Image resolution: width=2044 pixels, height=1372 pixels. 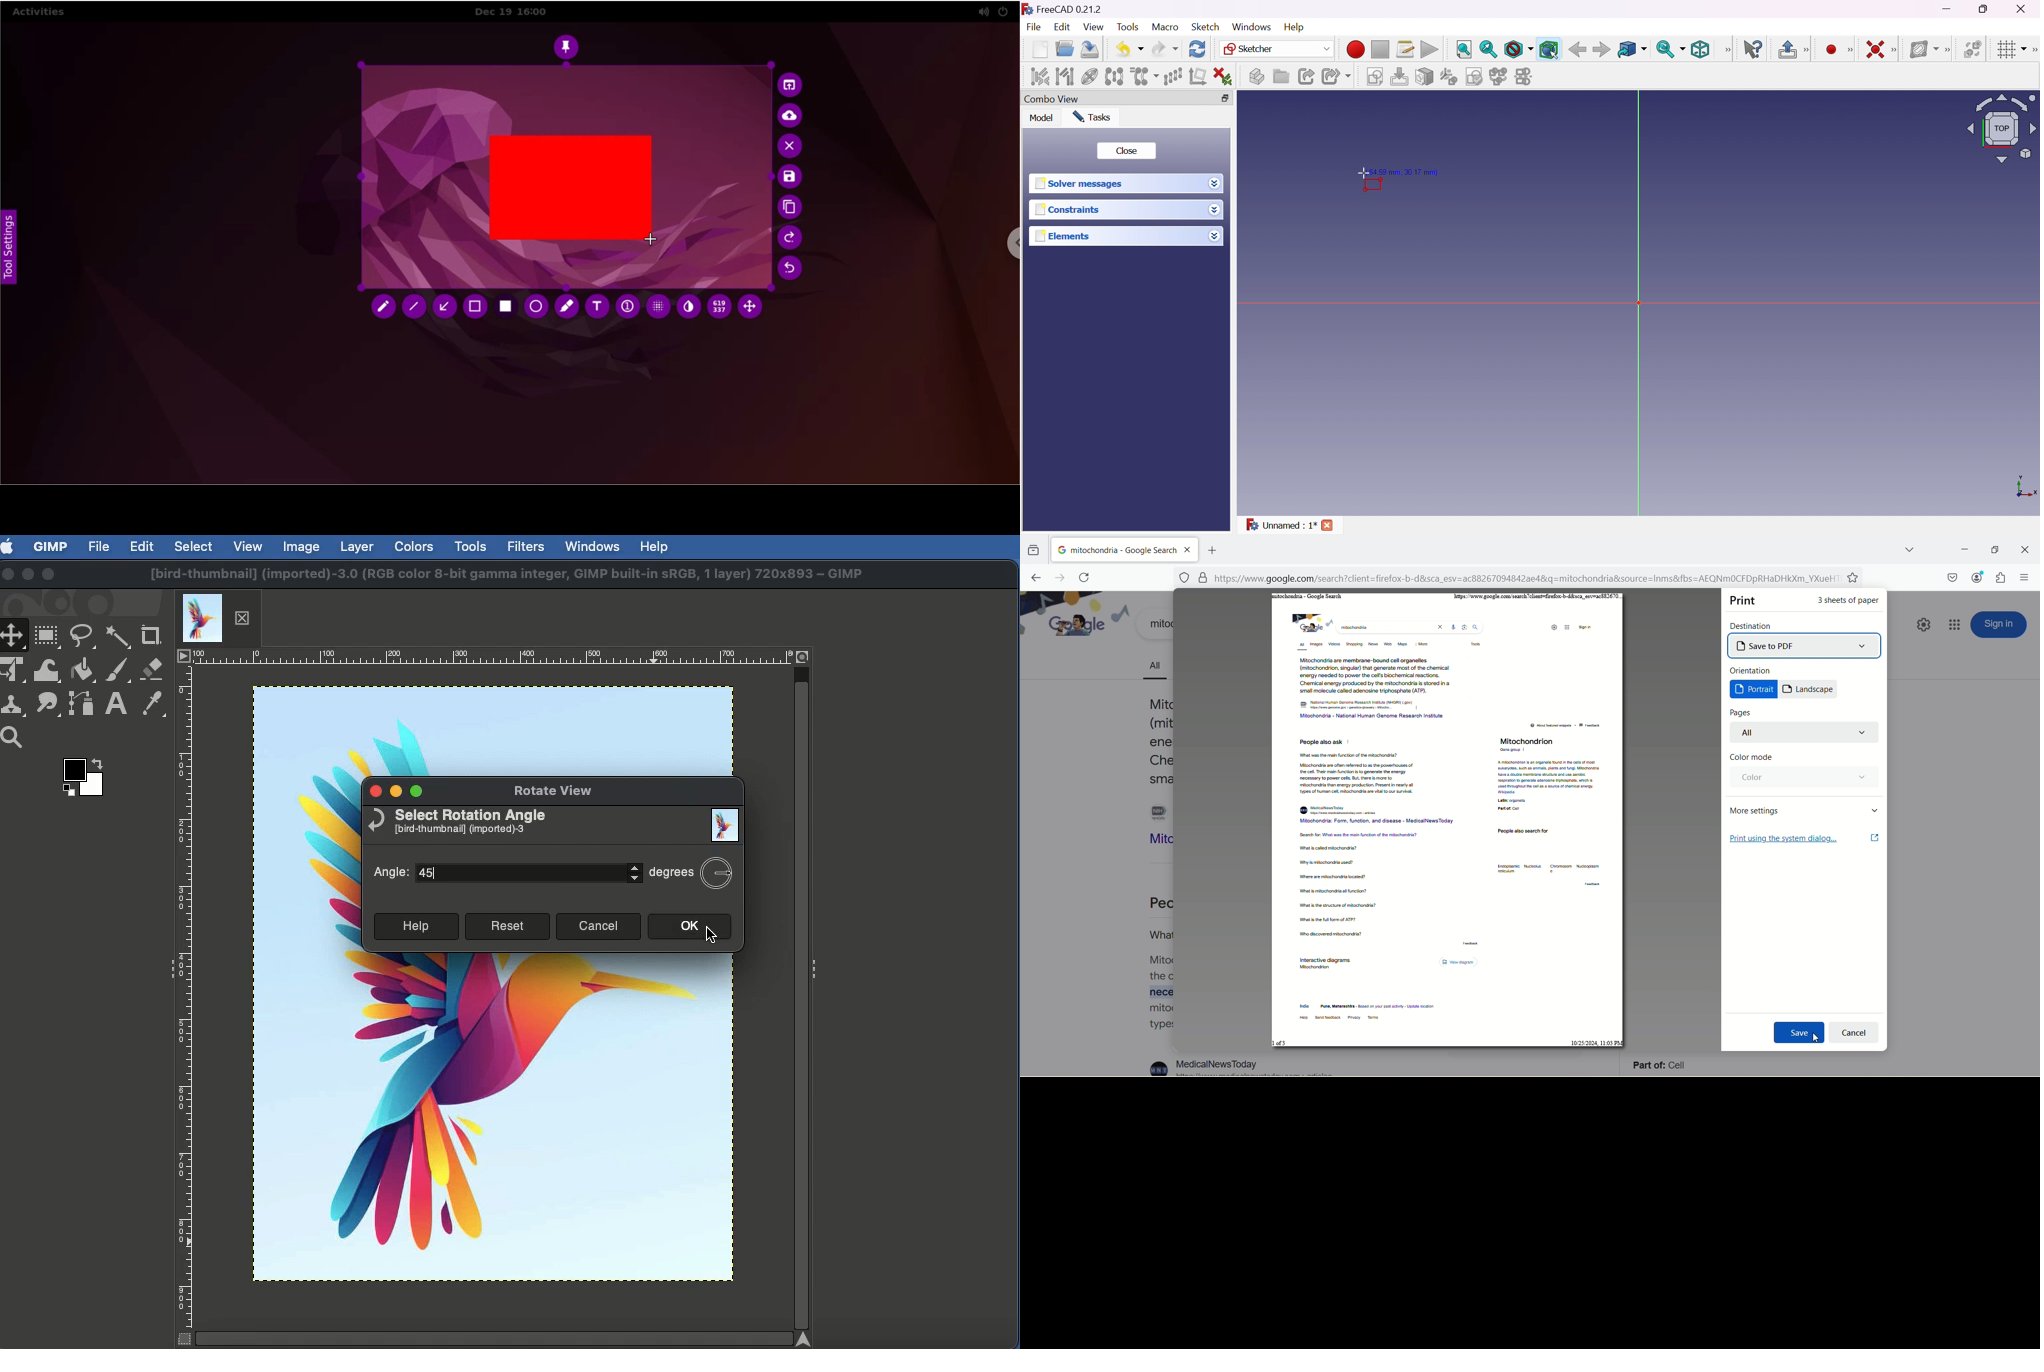 What do you see at coordinates (1091, 50) in the screenshot?
I see `Save` at bounding box center [1091, 50].